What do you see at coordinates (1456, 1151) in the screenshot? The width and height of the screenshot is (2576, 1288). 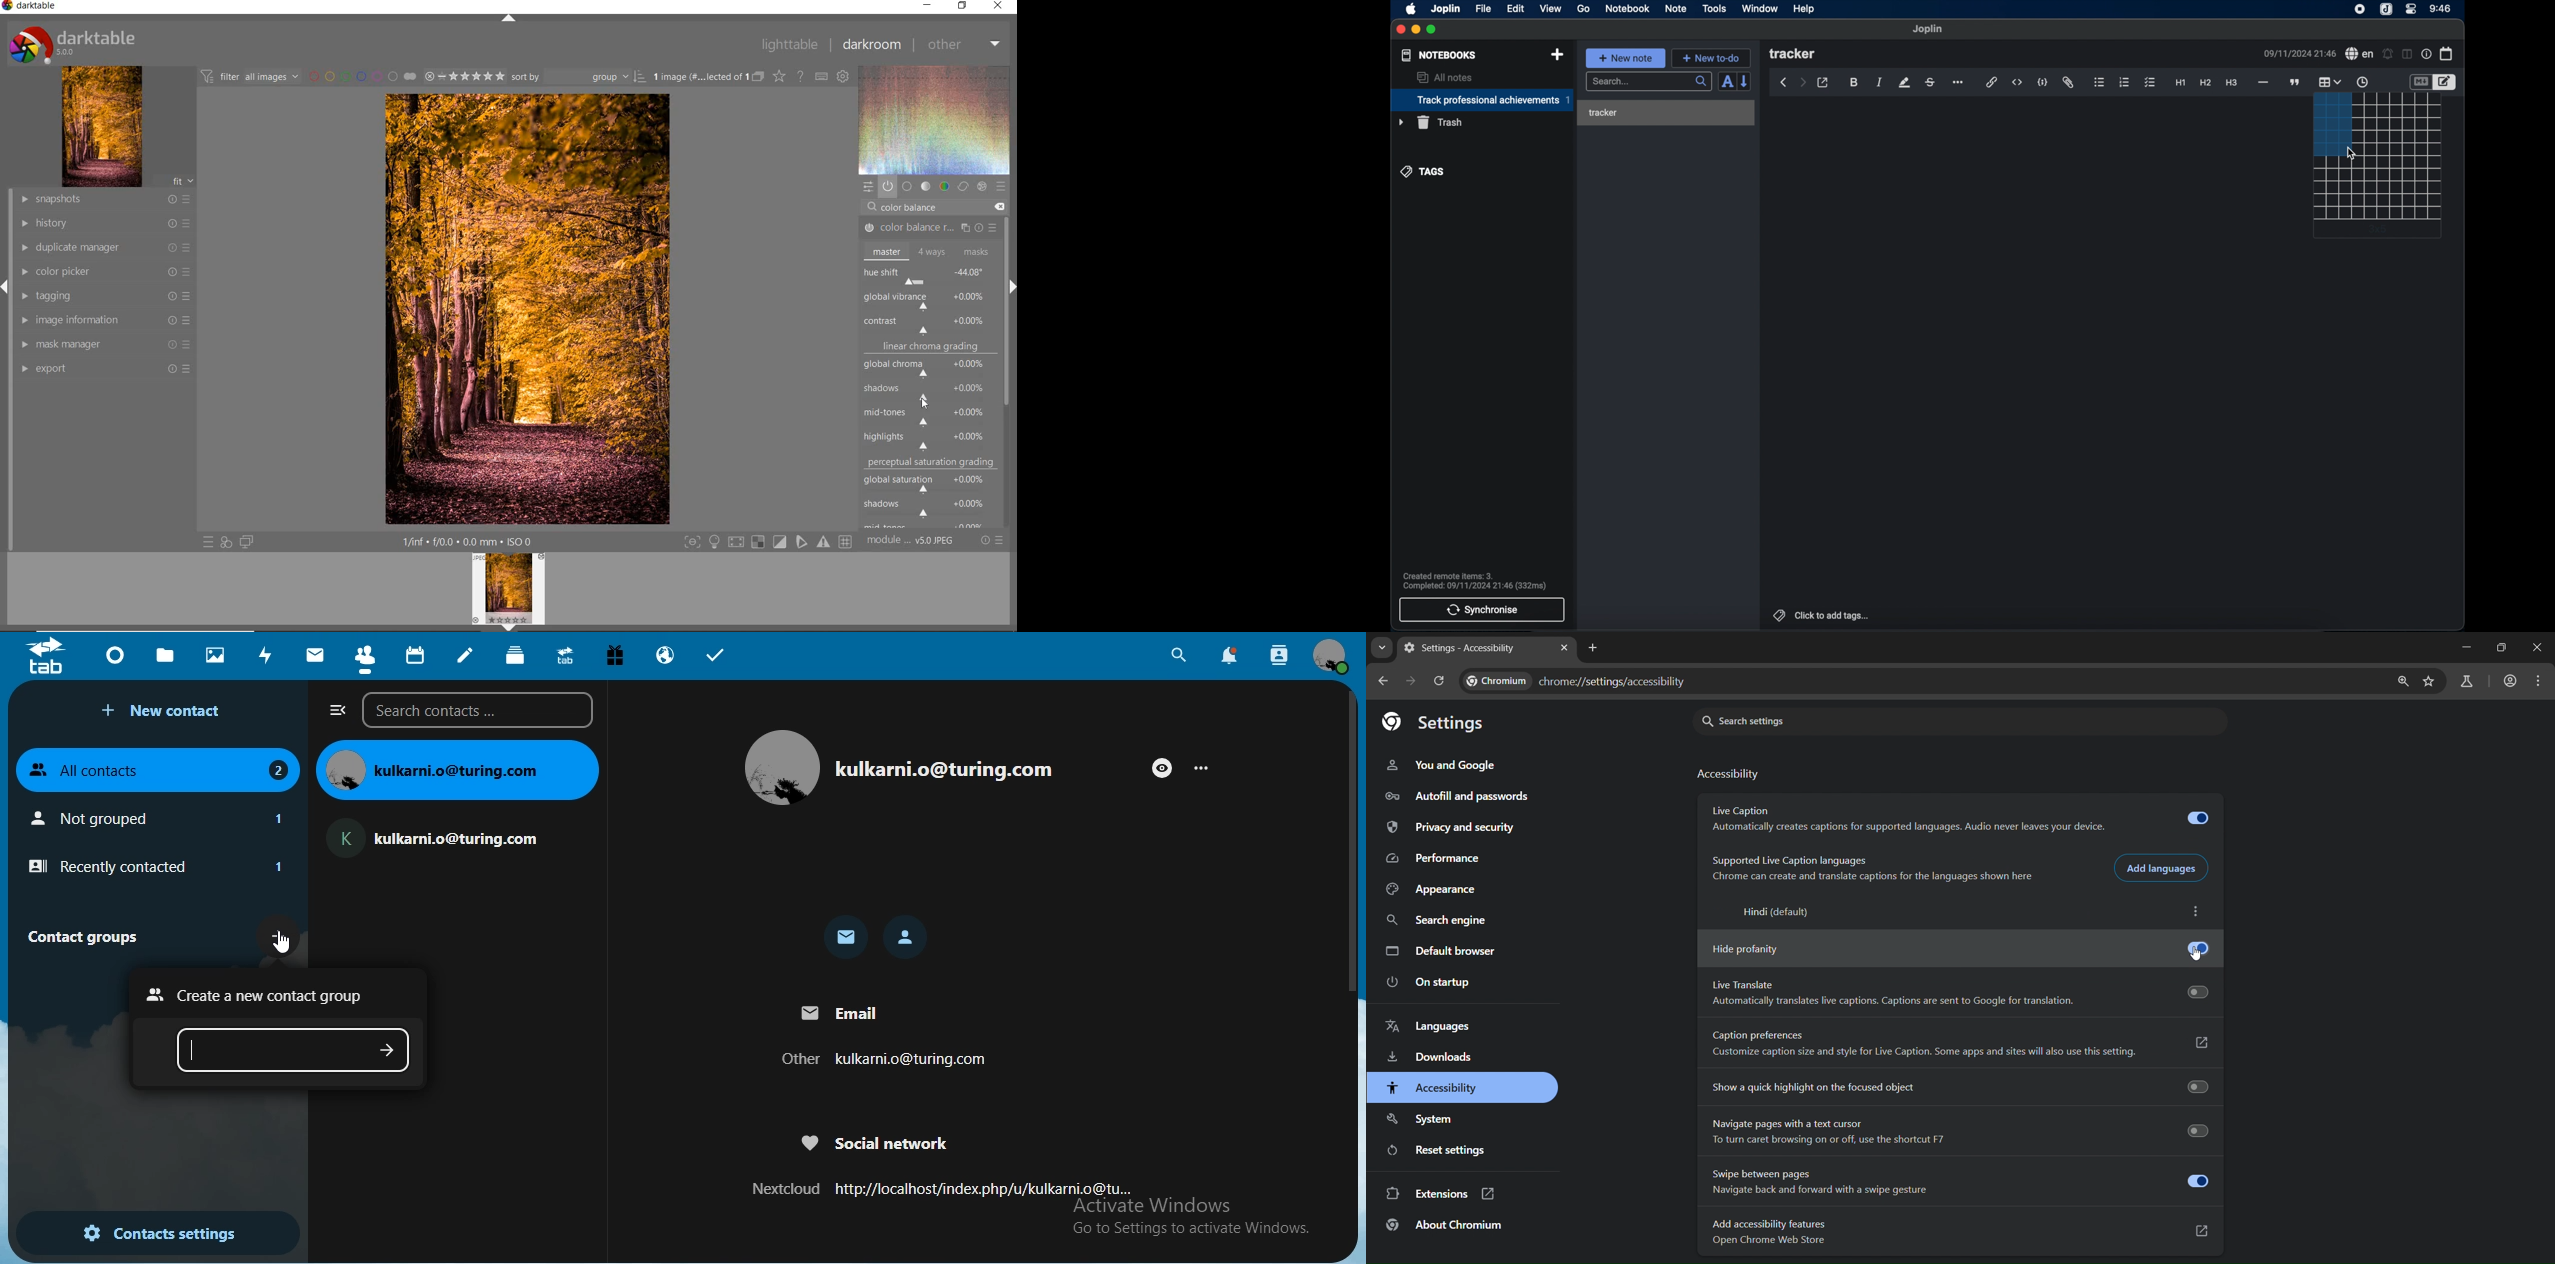 I see `reset settings` at bounding box center [1456, 1151].